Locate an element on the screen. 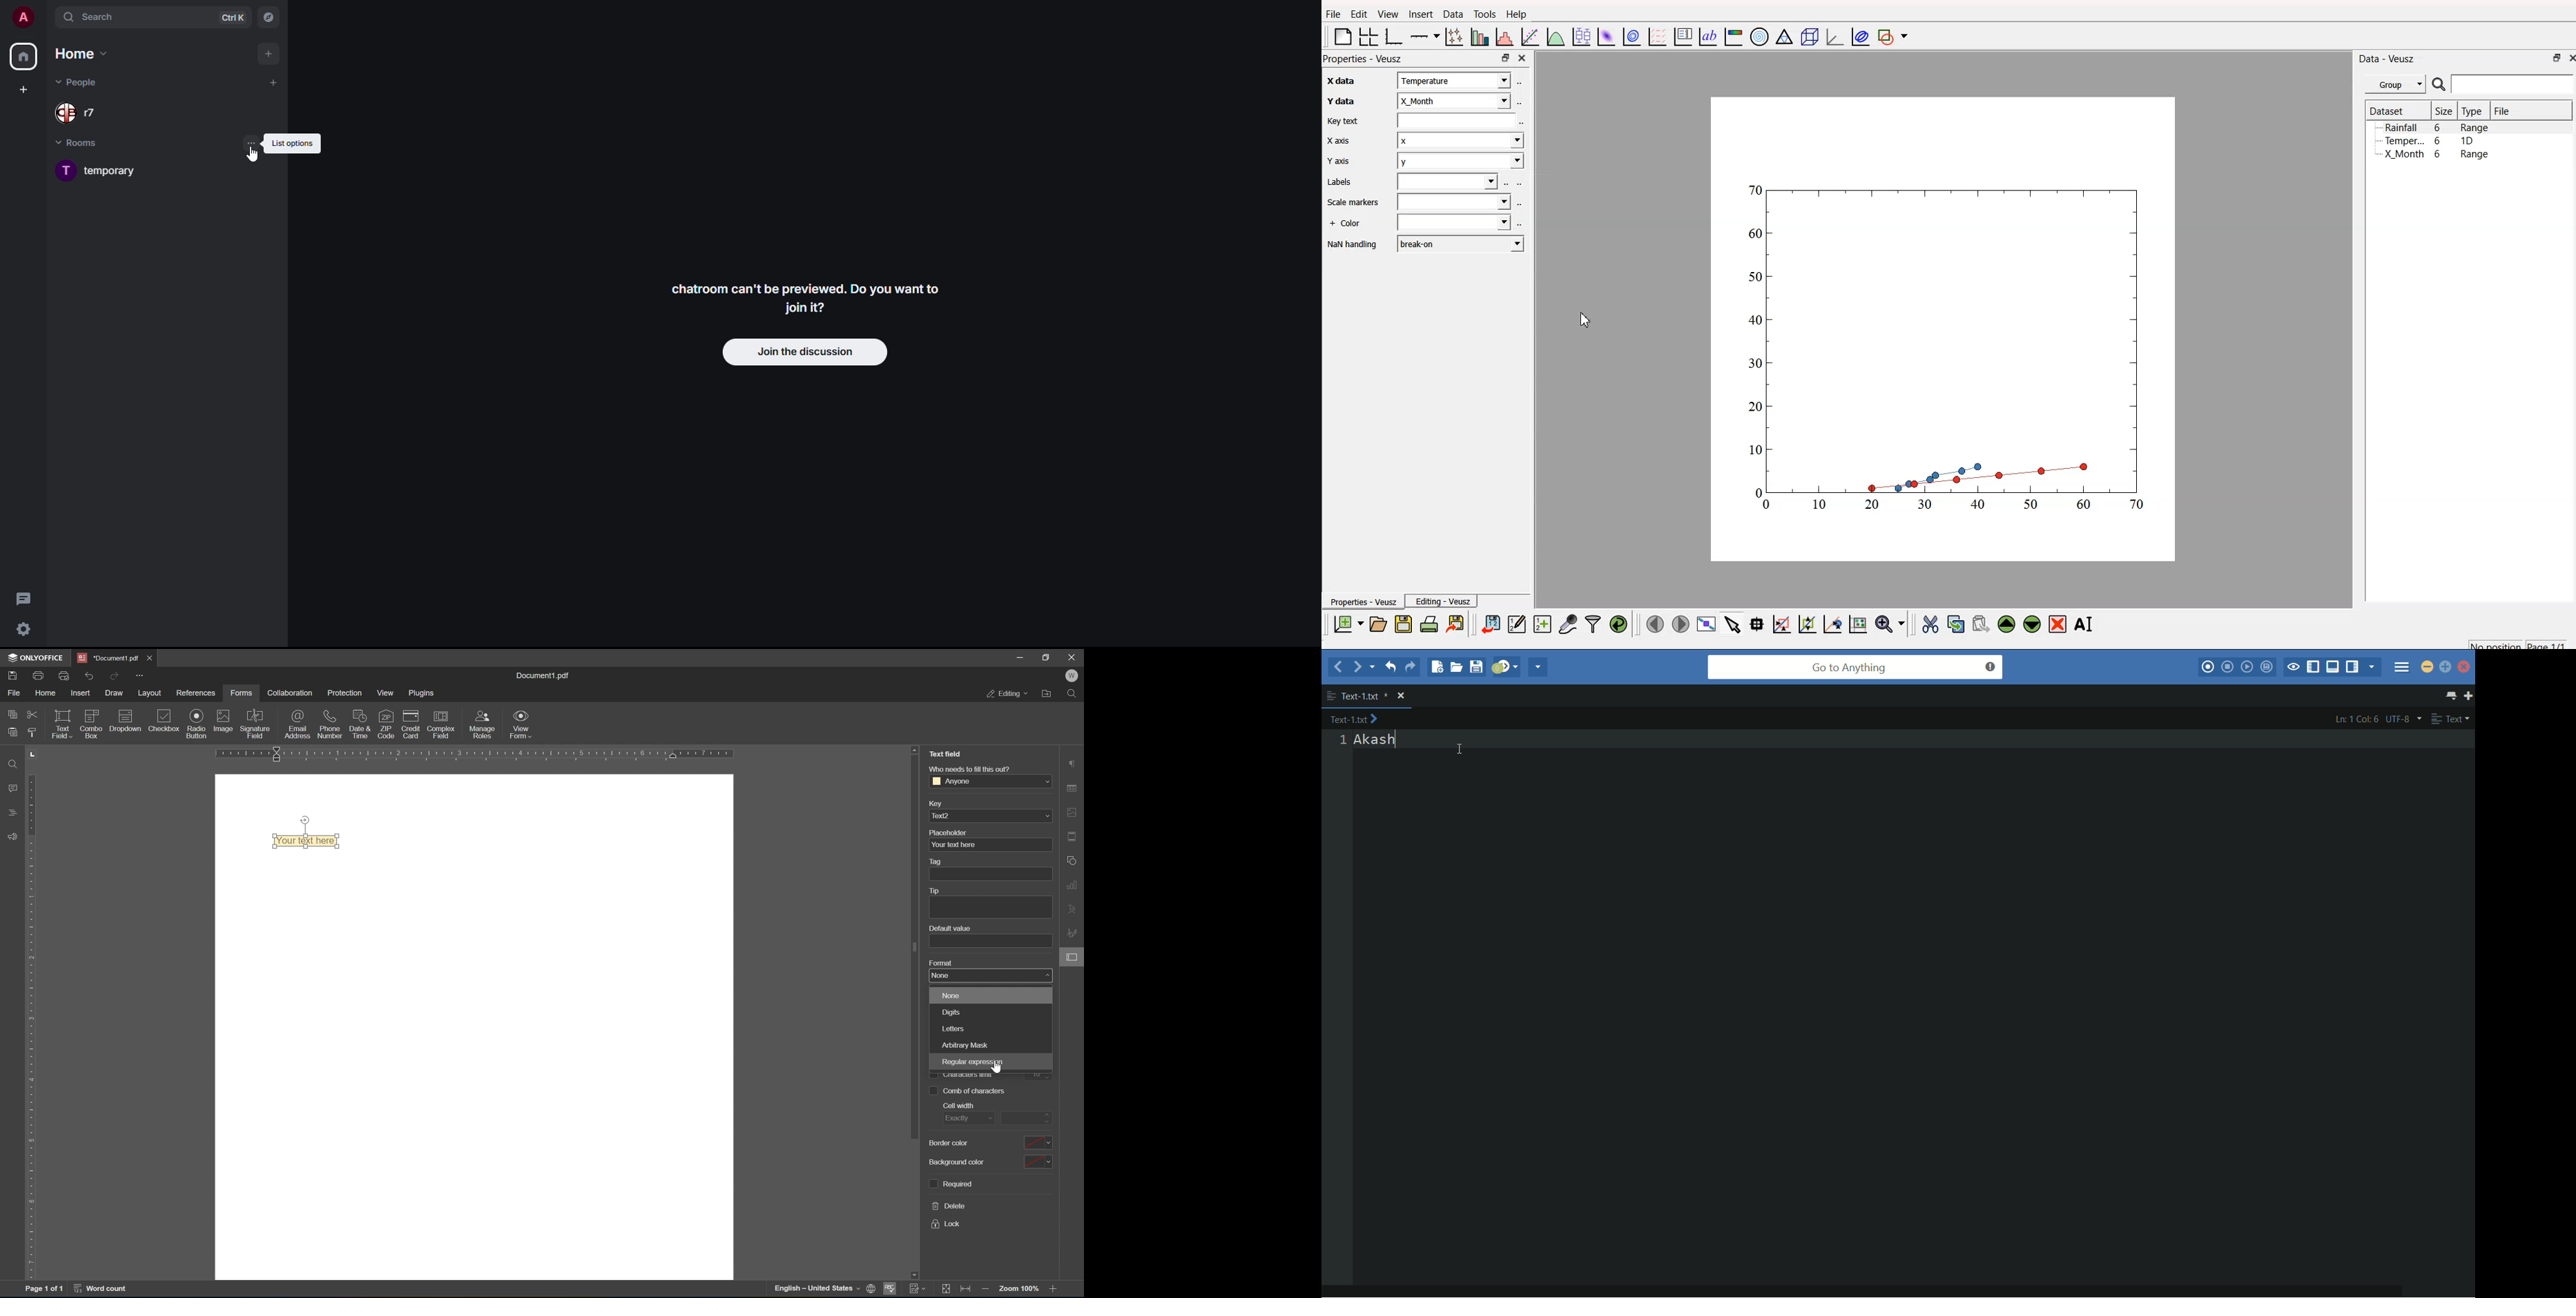 The image size is (2576, 1316). select items from graph is located at coordinates (1731, 625).